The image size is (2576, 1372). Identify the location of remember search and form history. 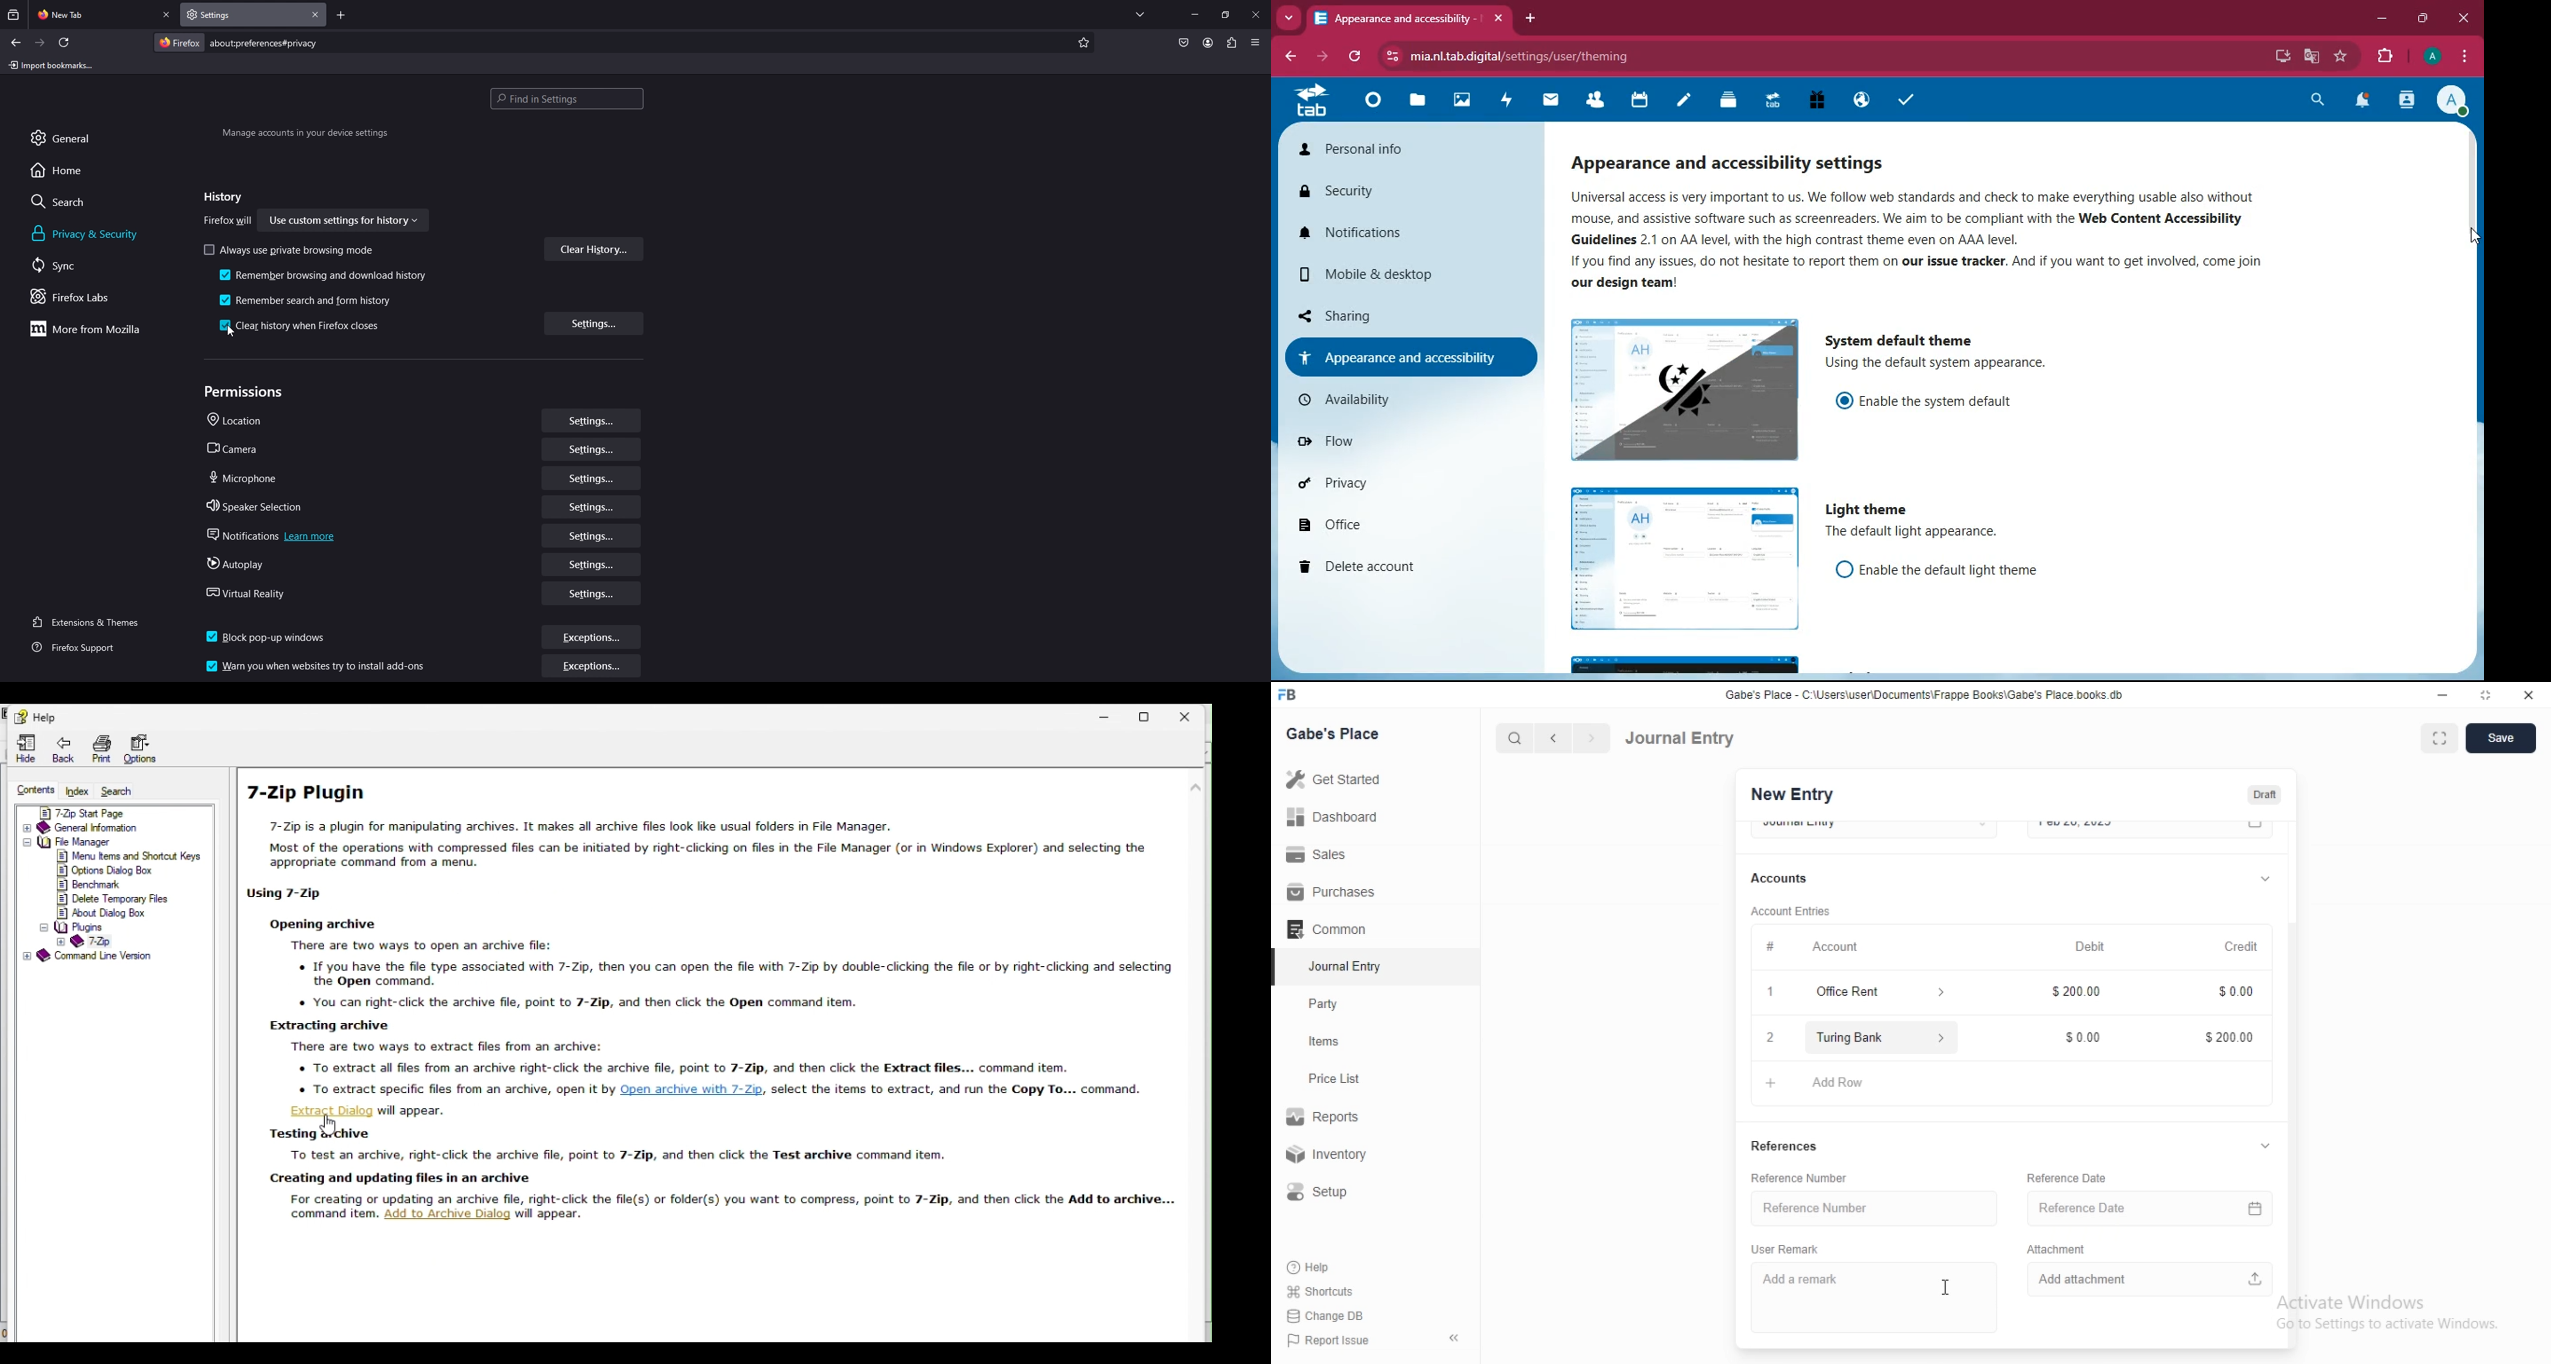
(311, 299).